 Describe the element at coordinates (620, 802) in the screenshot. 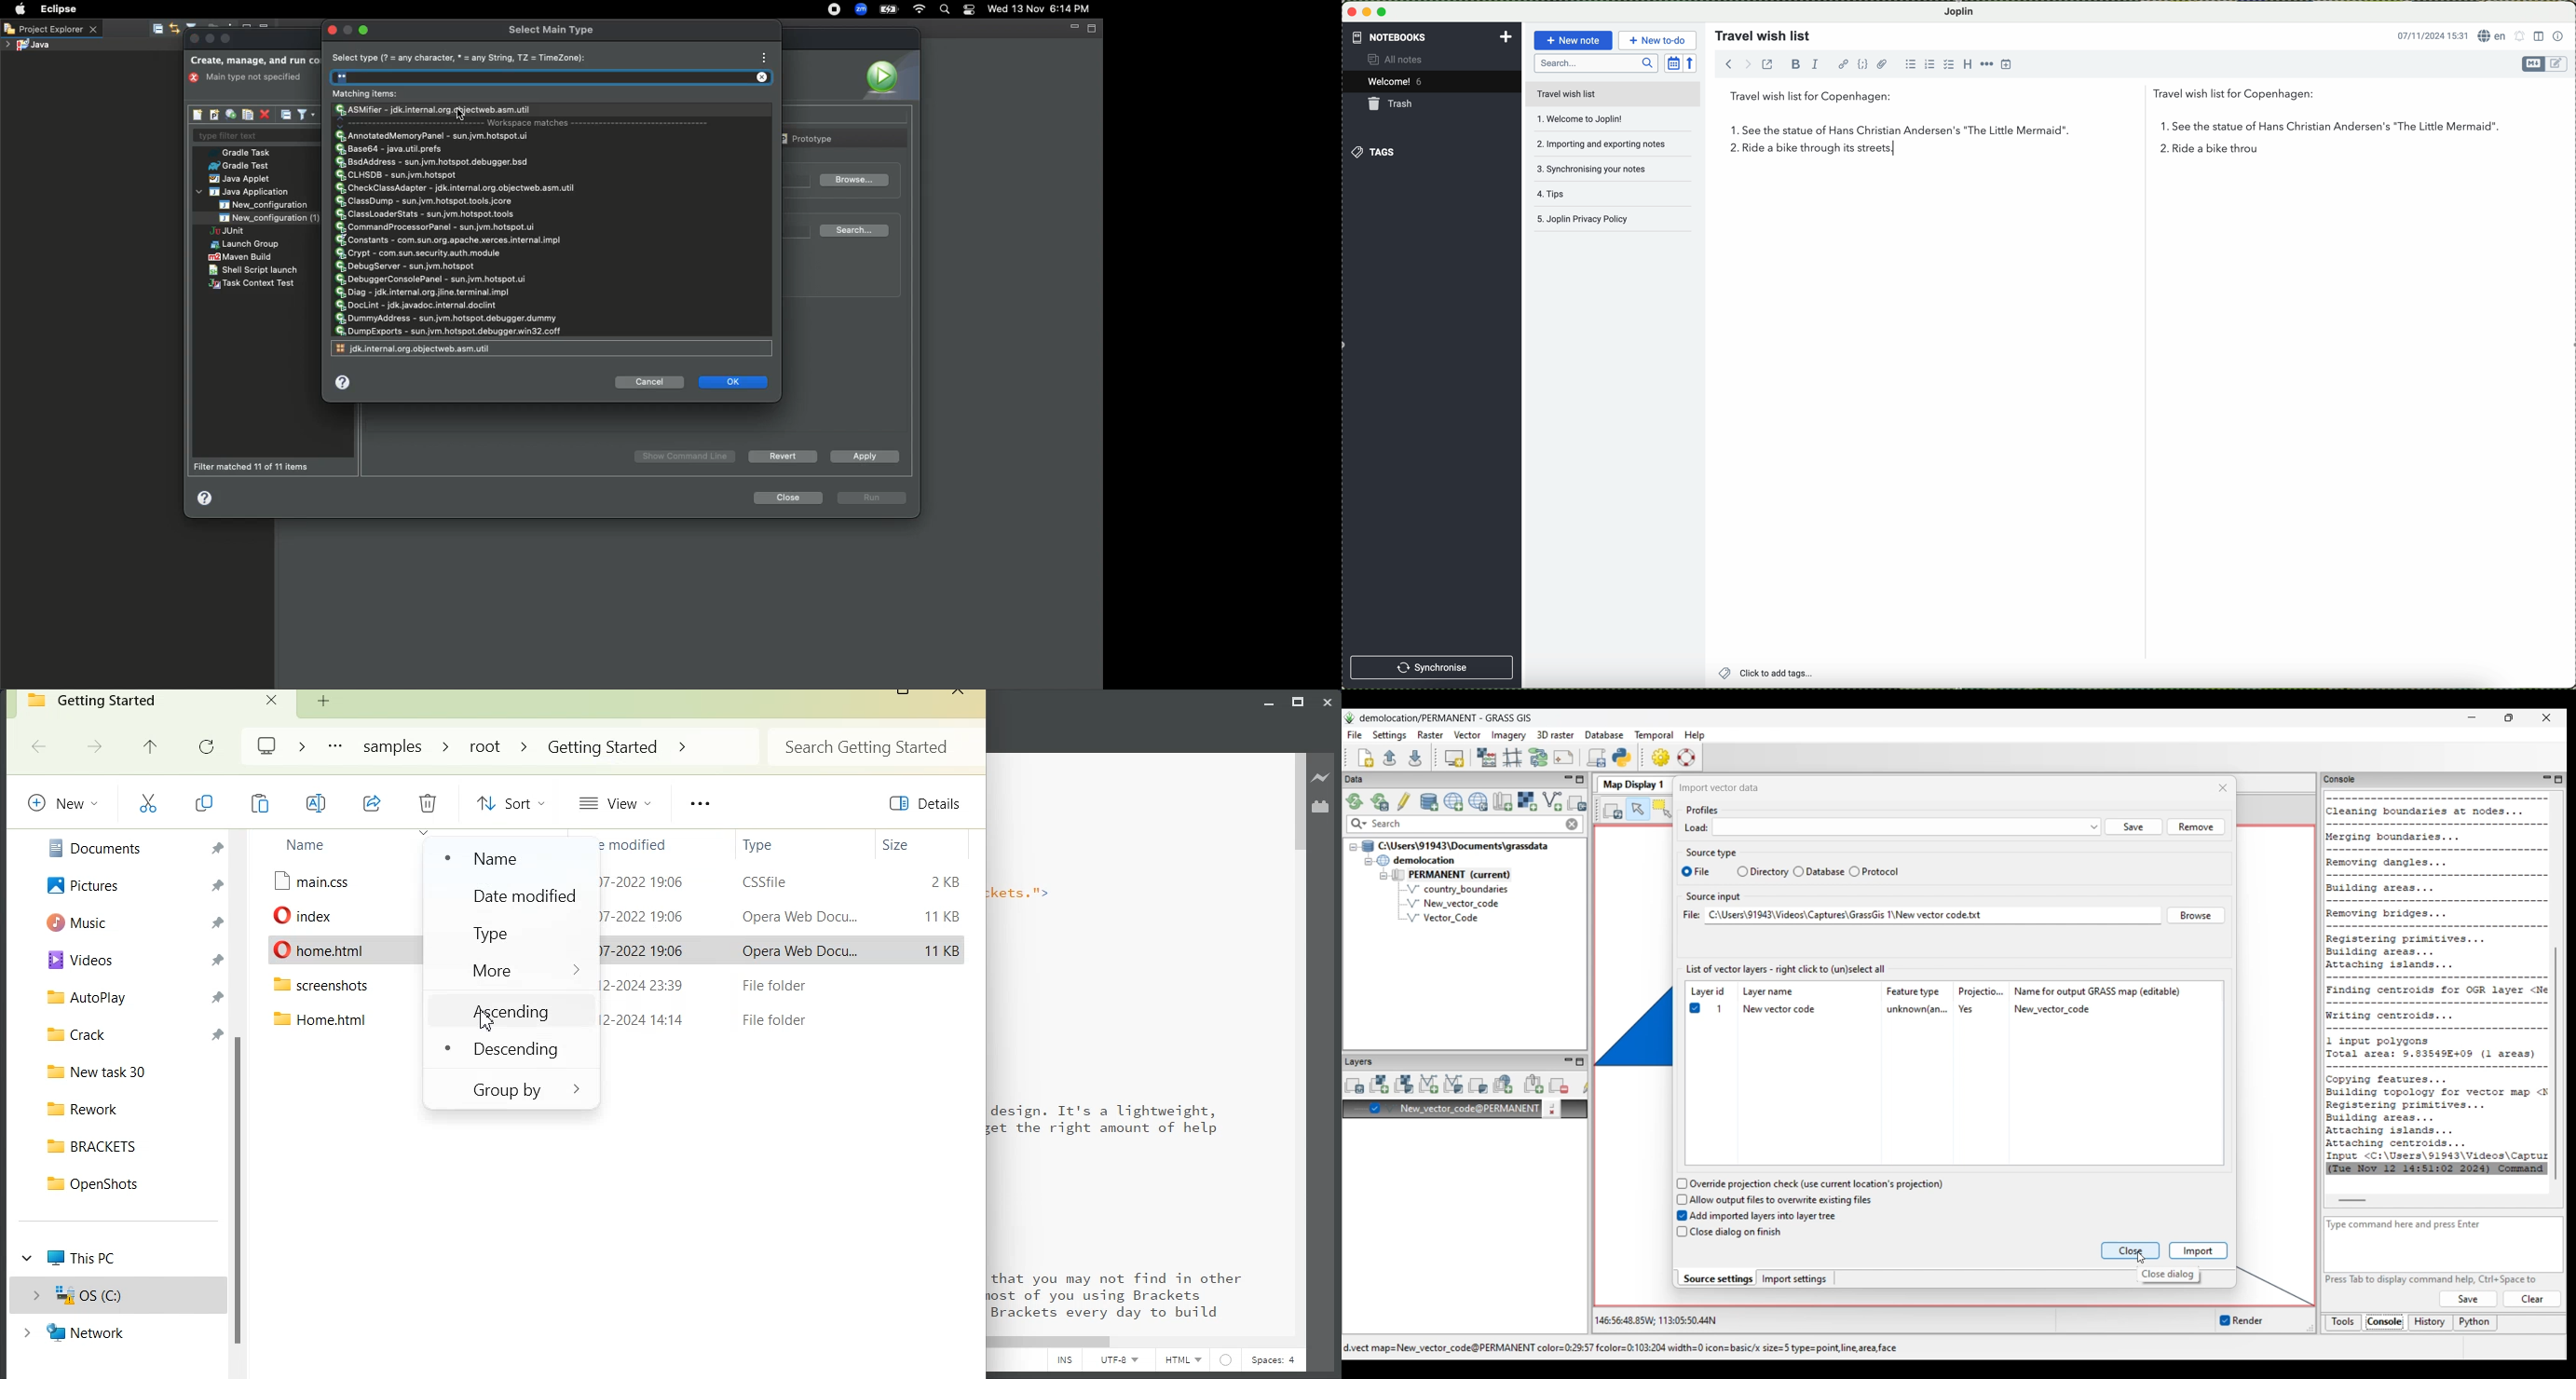

I see `View` at that location.